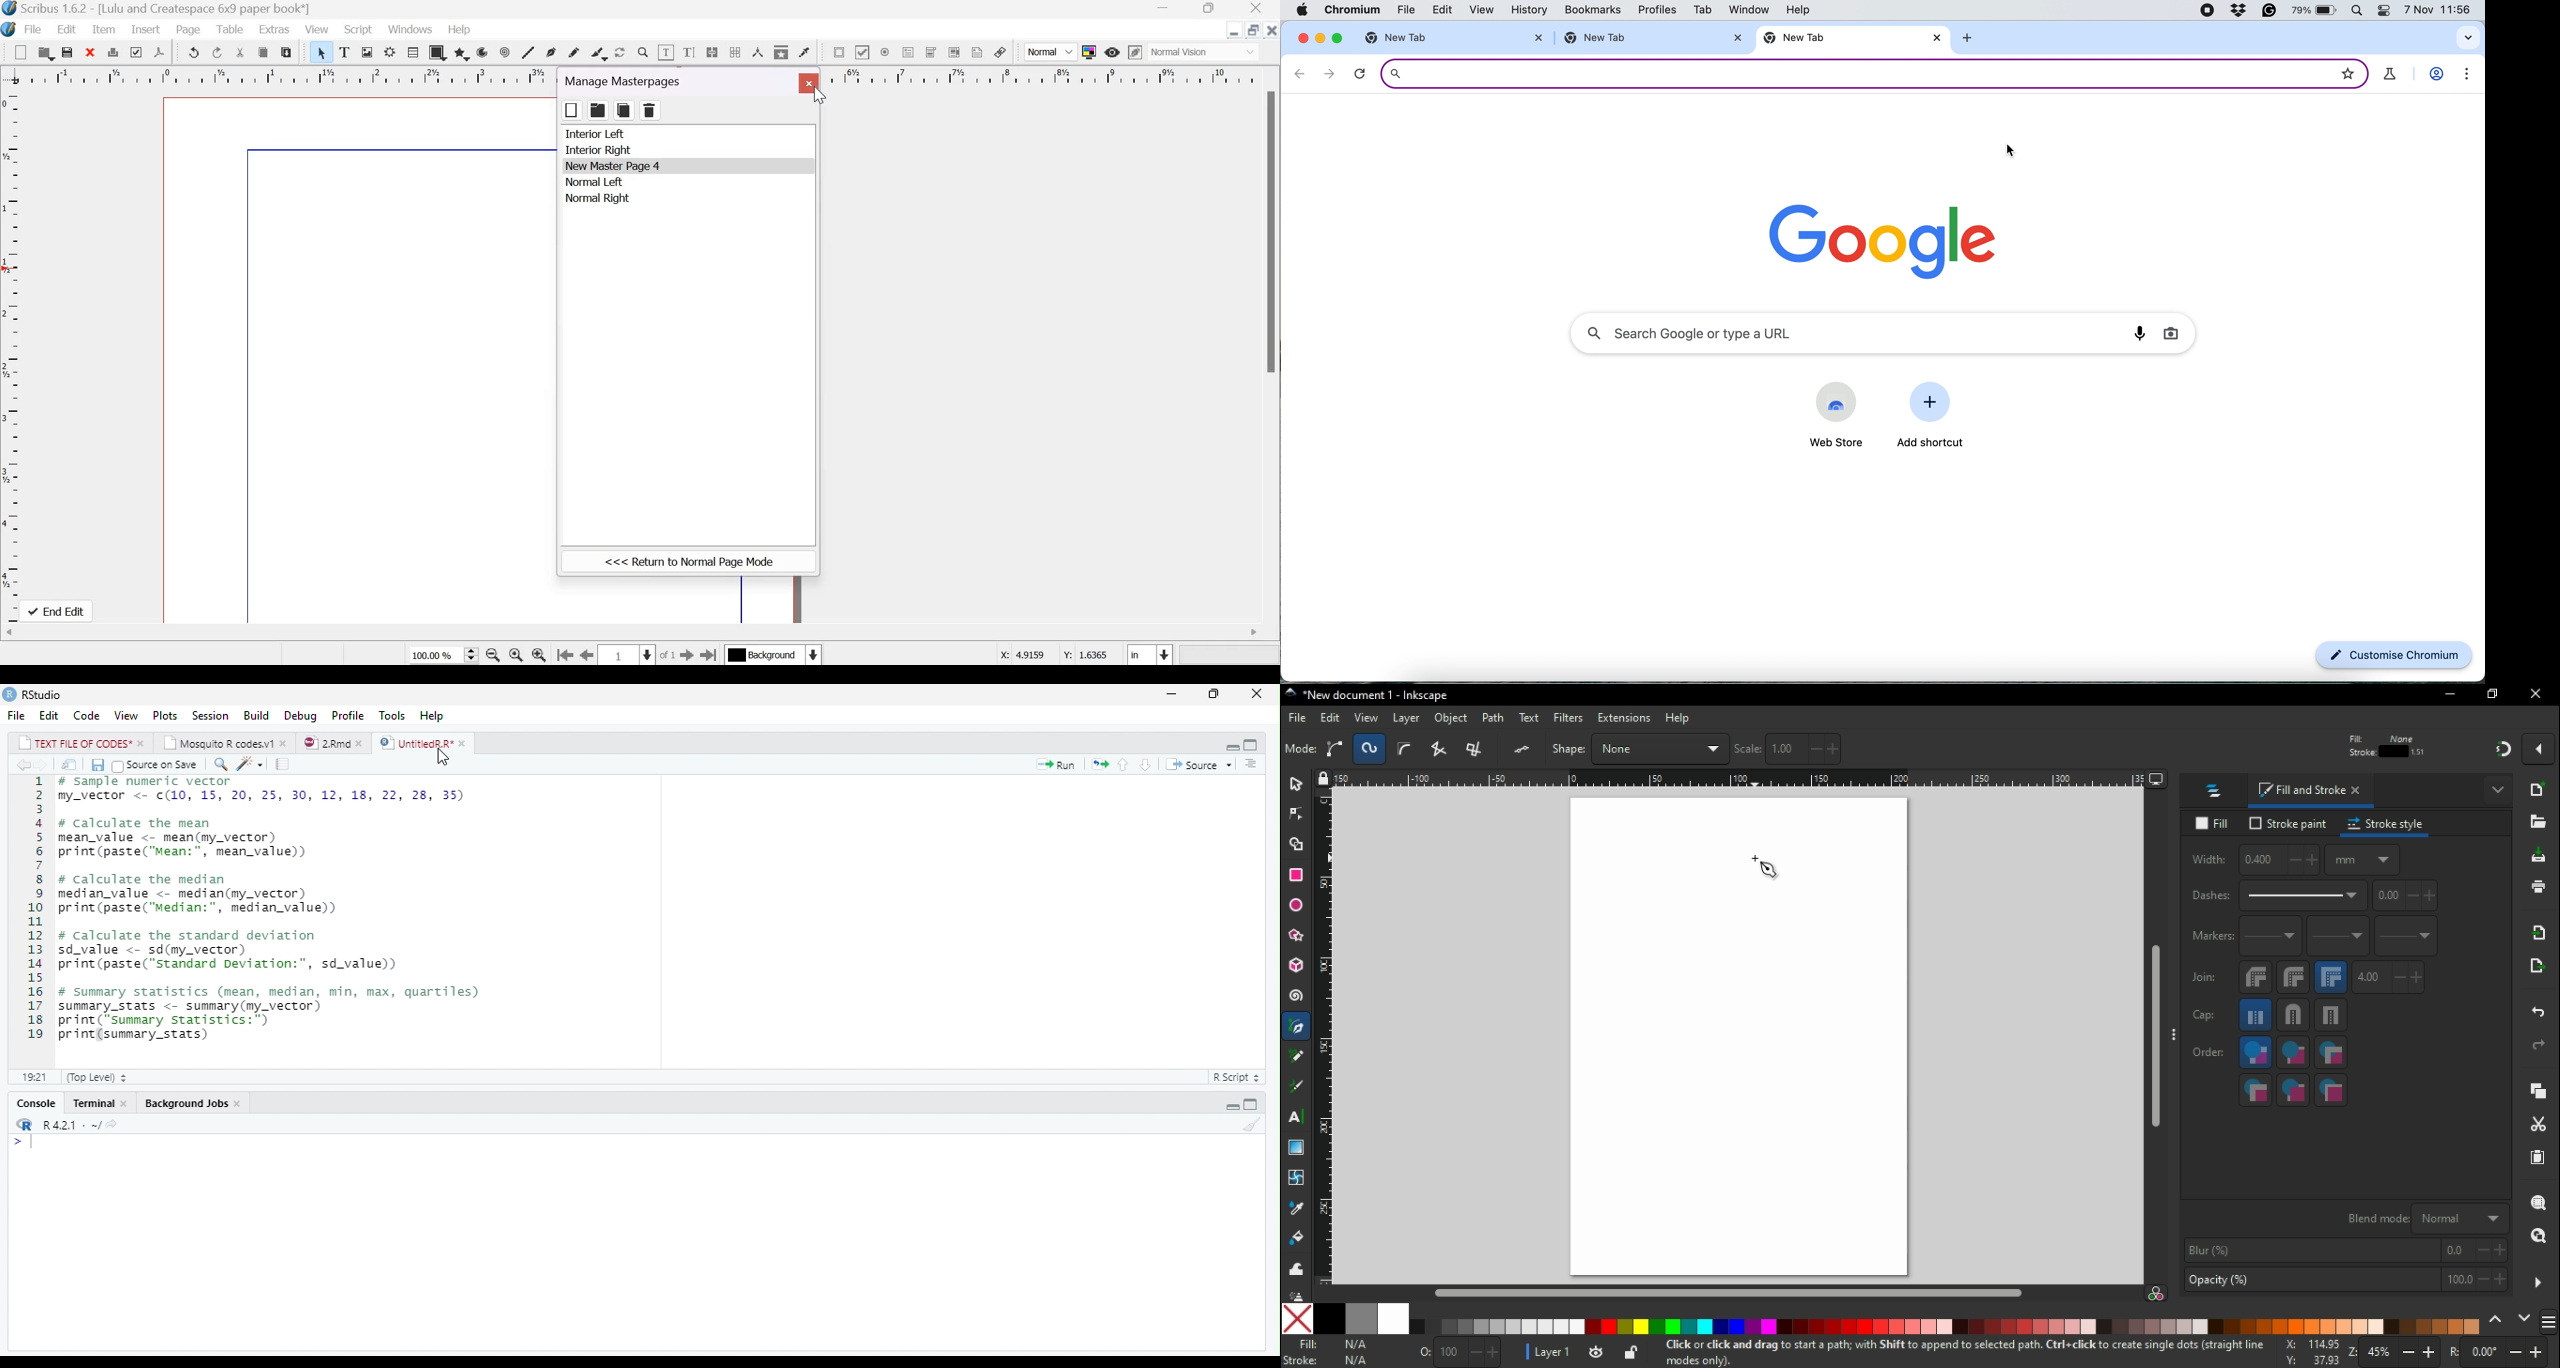 The width and height of the screenshot is (2576, 1372). I want to click on scroll bar, so click(2154, 1038).